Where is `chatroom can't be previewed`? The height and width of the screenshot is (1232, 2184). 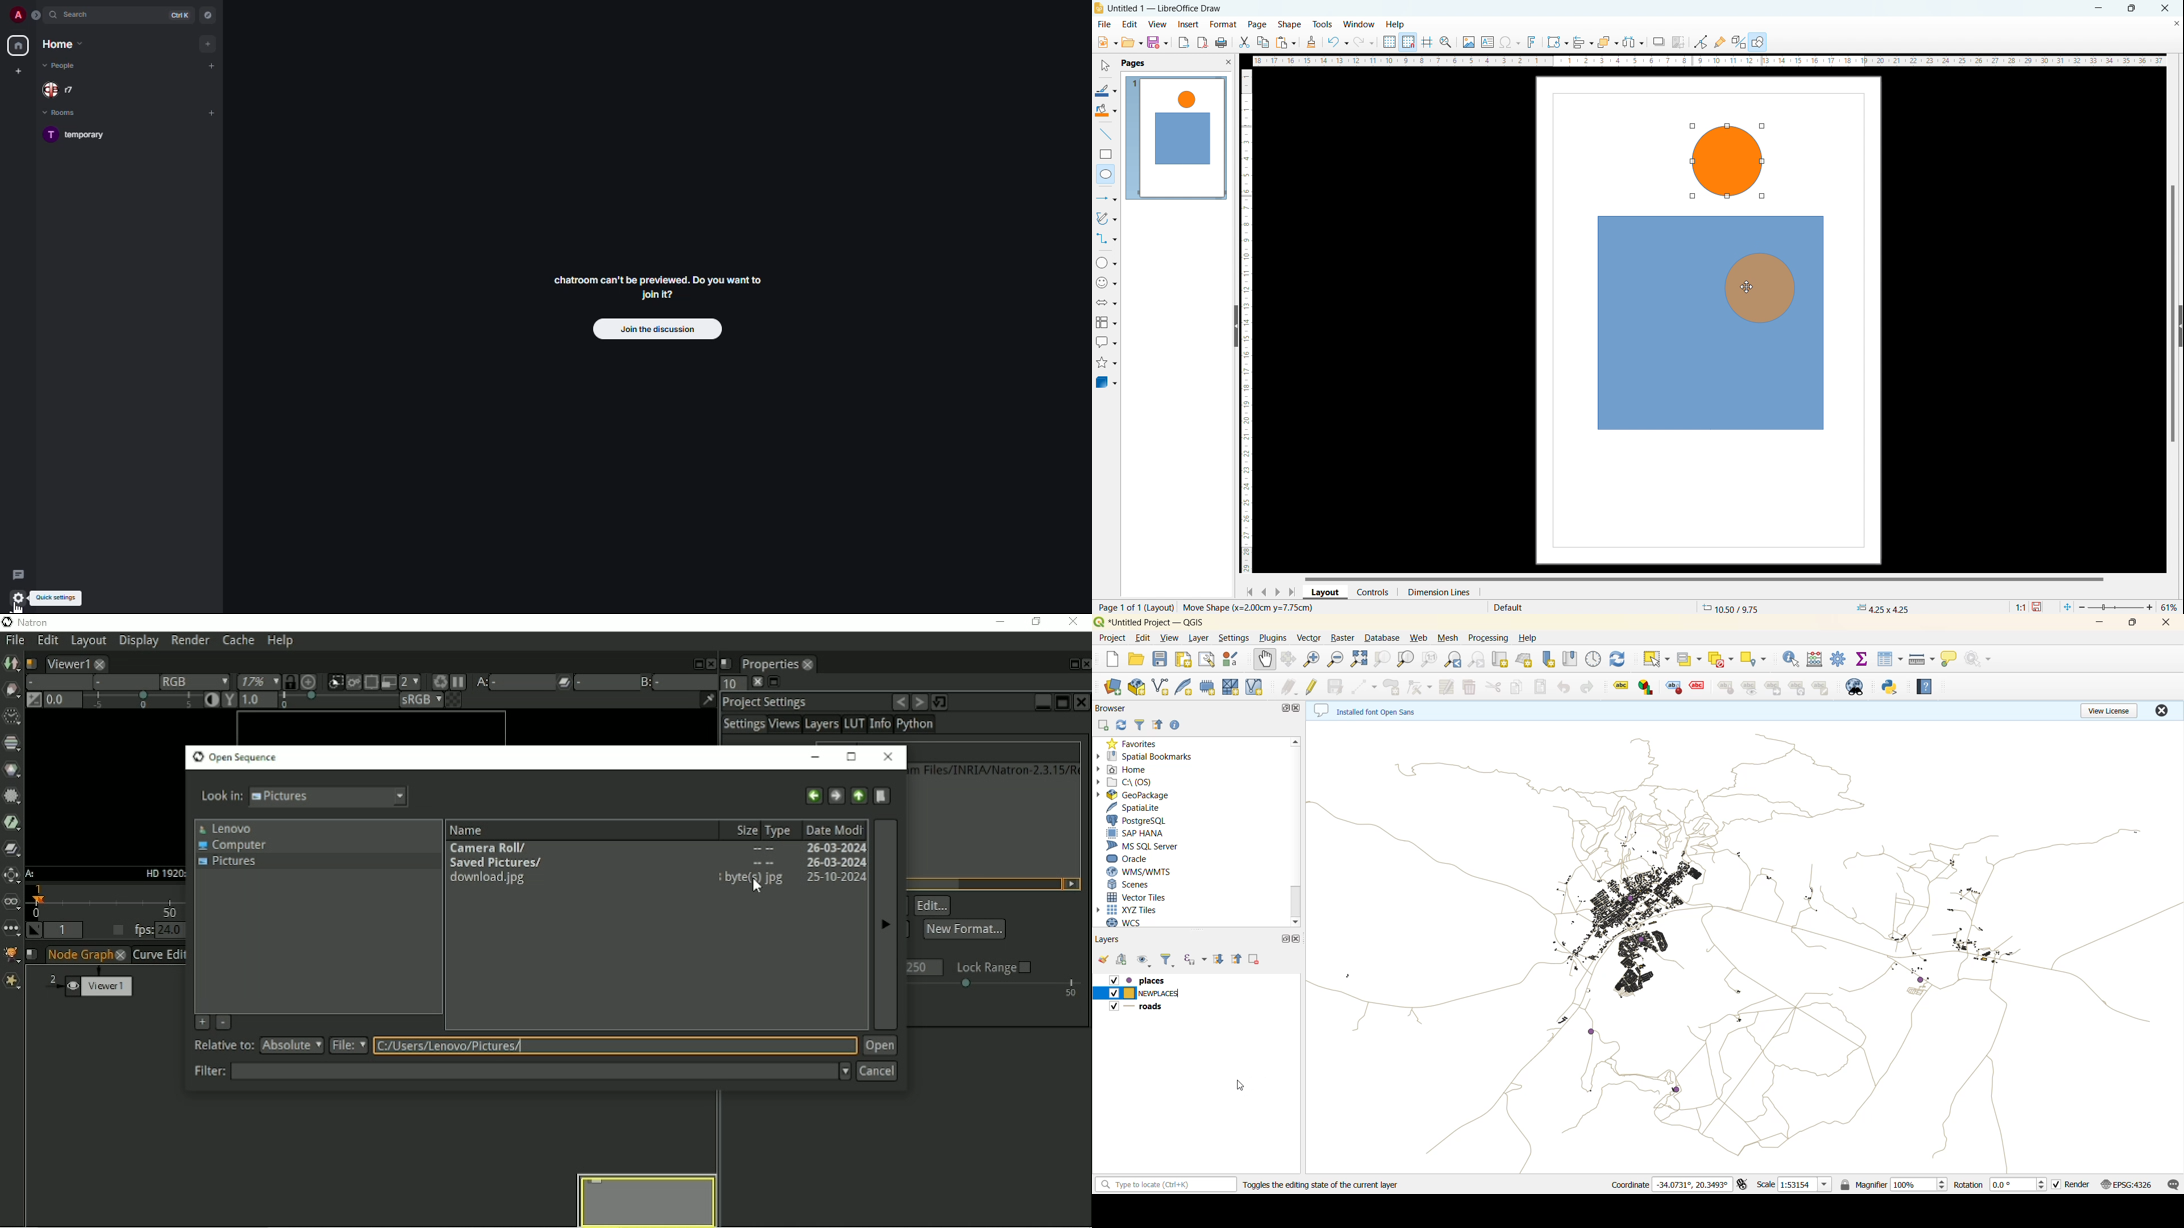
chatroom can't be previewed is located at coordinates (657, 291).